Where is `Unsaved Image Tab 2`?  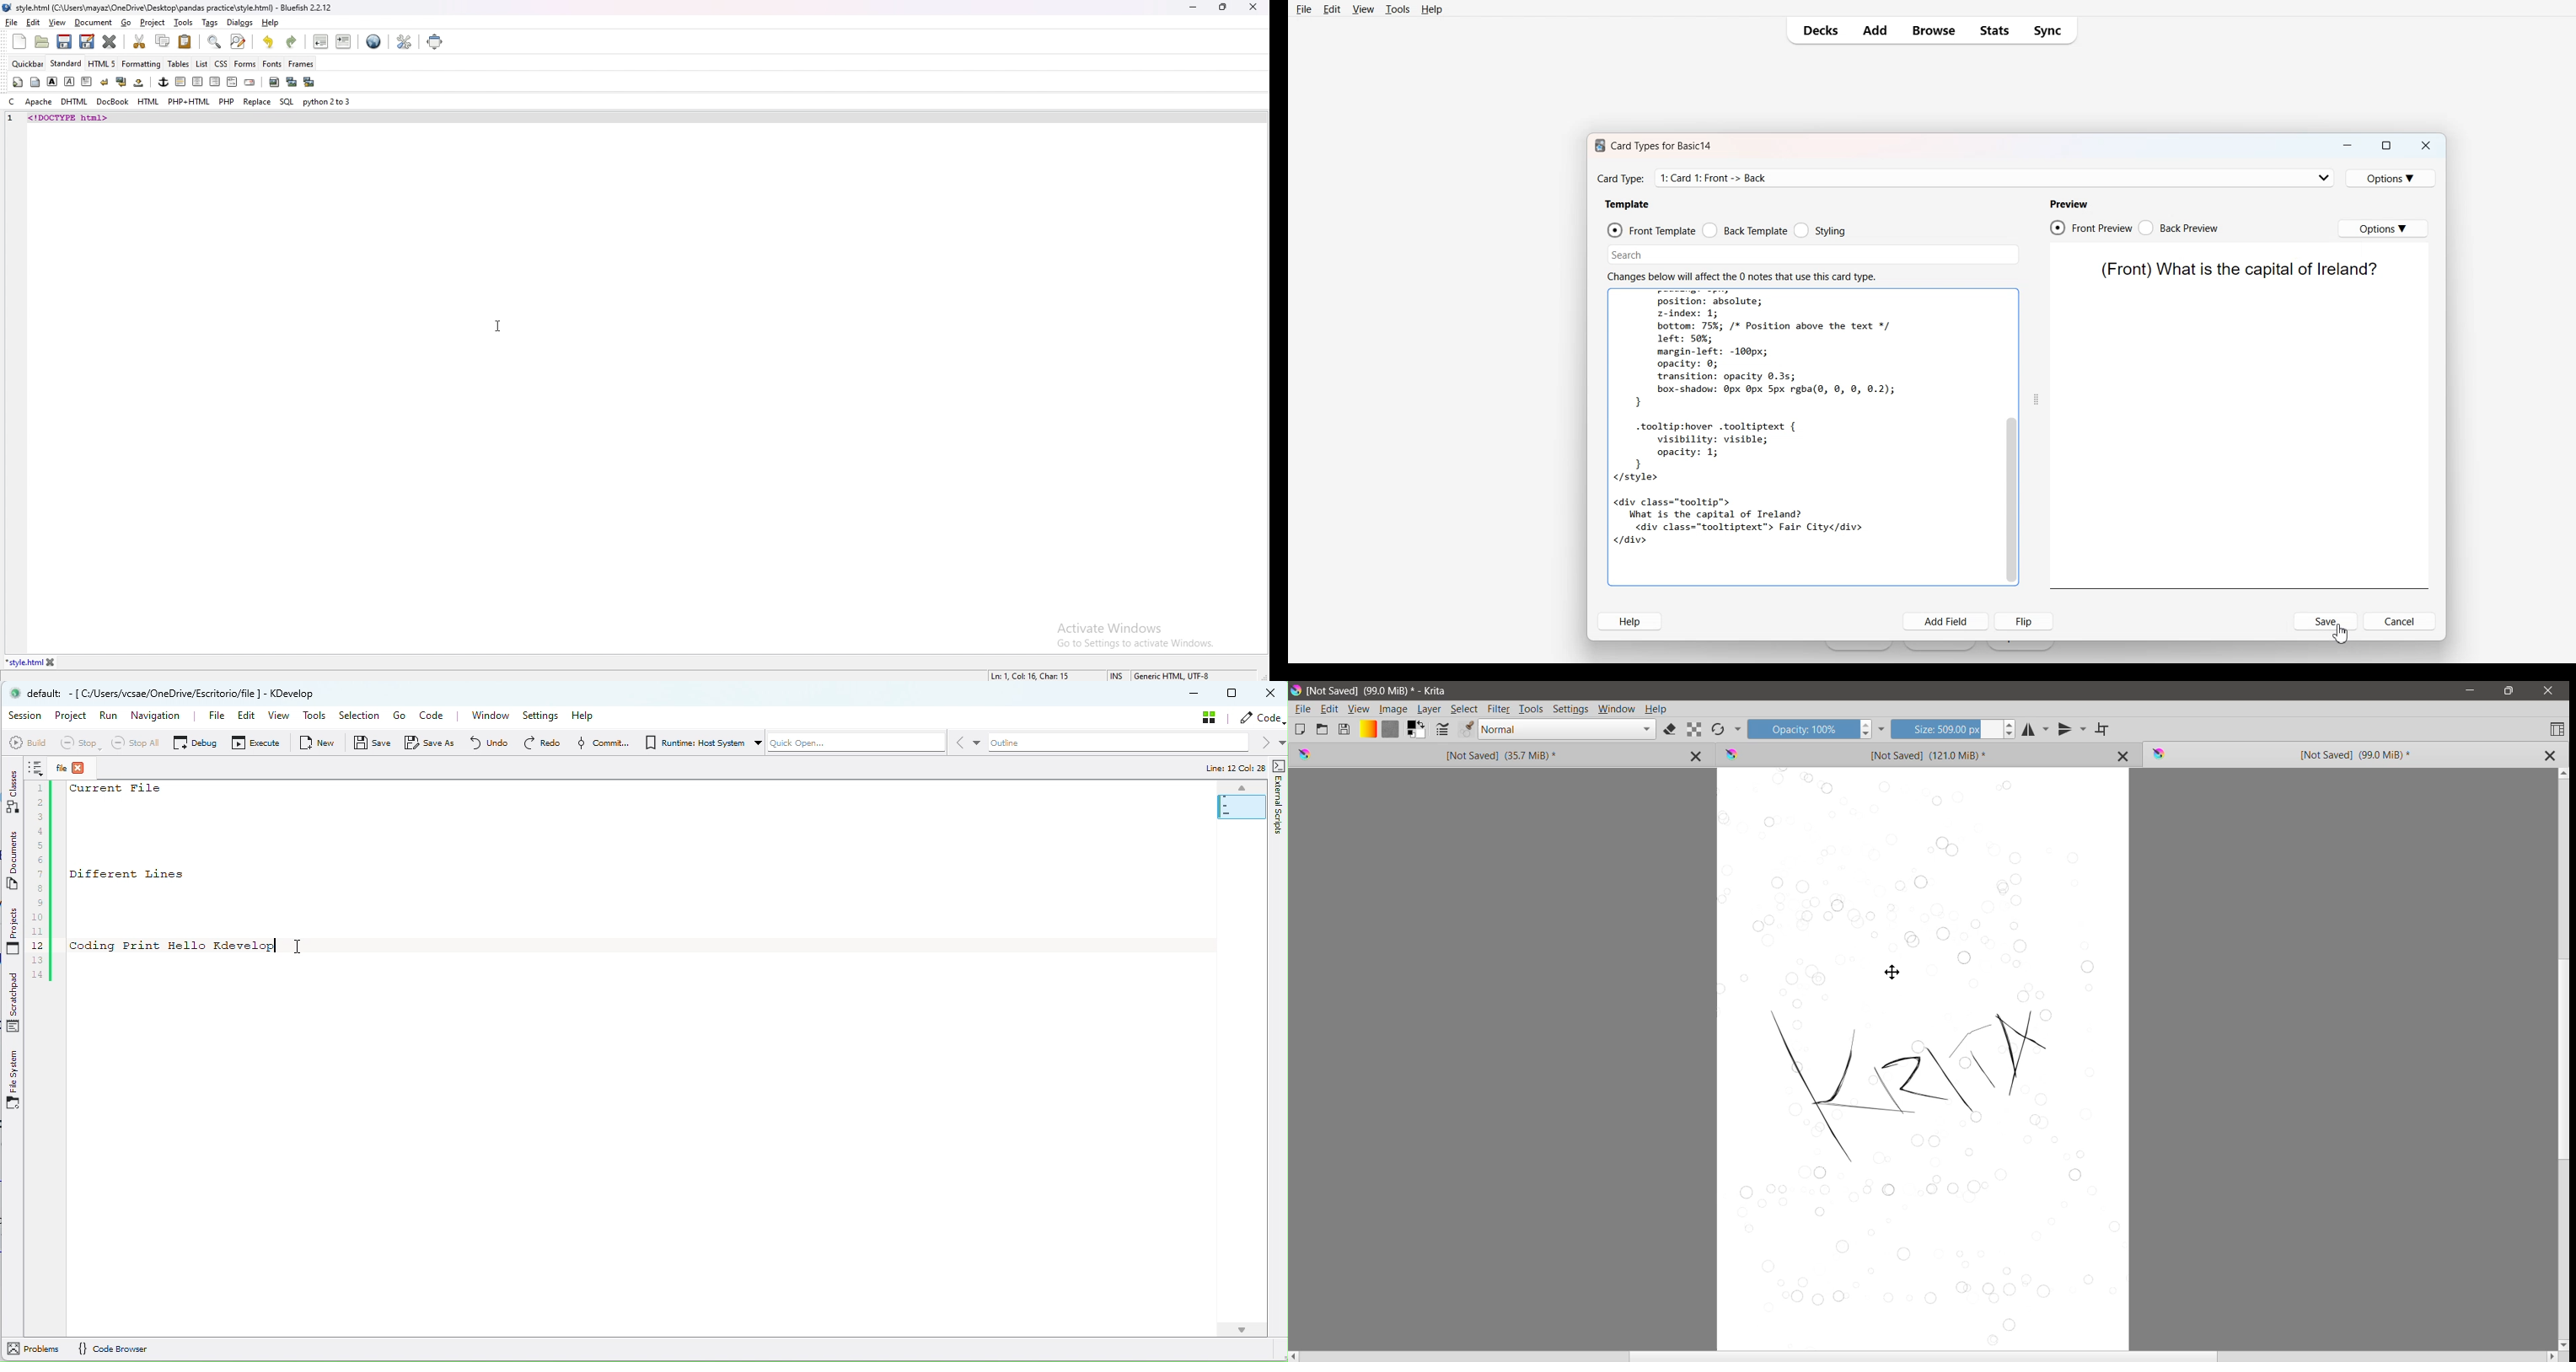 Unsaved Image Tab 2 is located at coordinates (1907, 754).